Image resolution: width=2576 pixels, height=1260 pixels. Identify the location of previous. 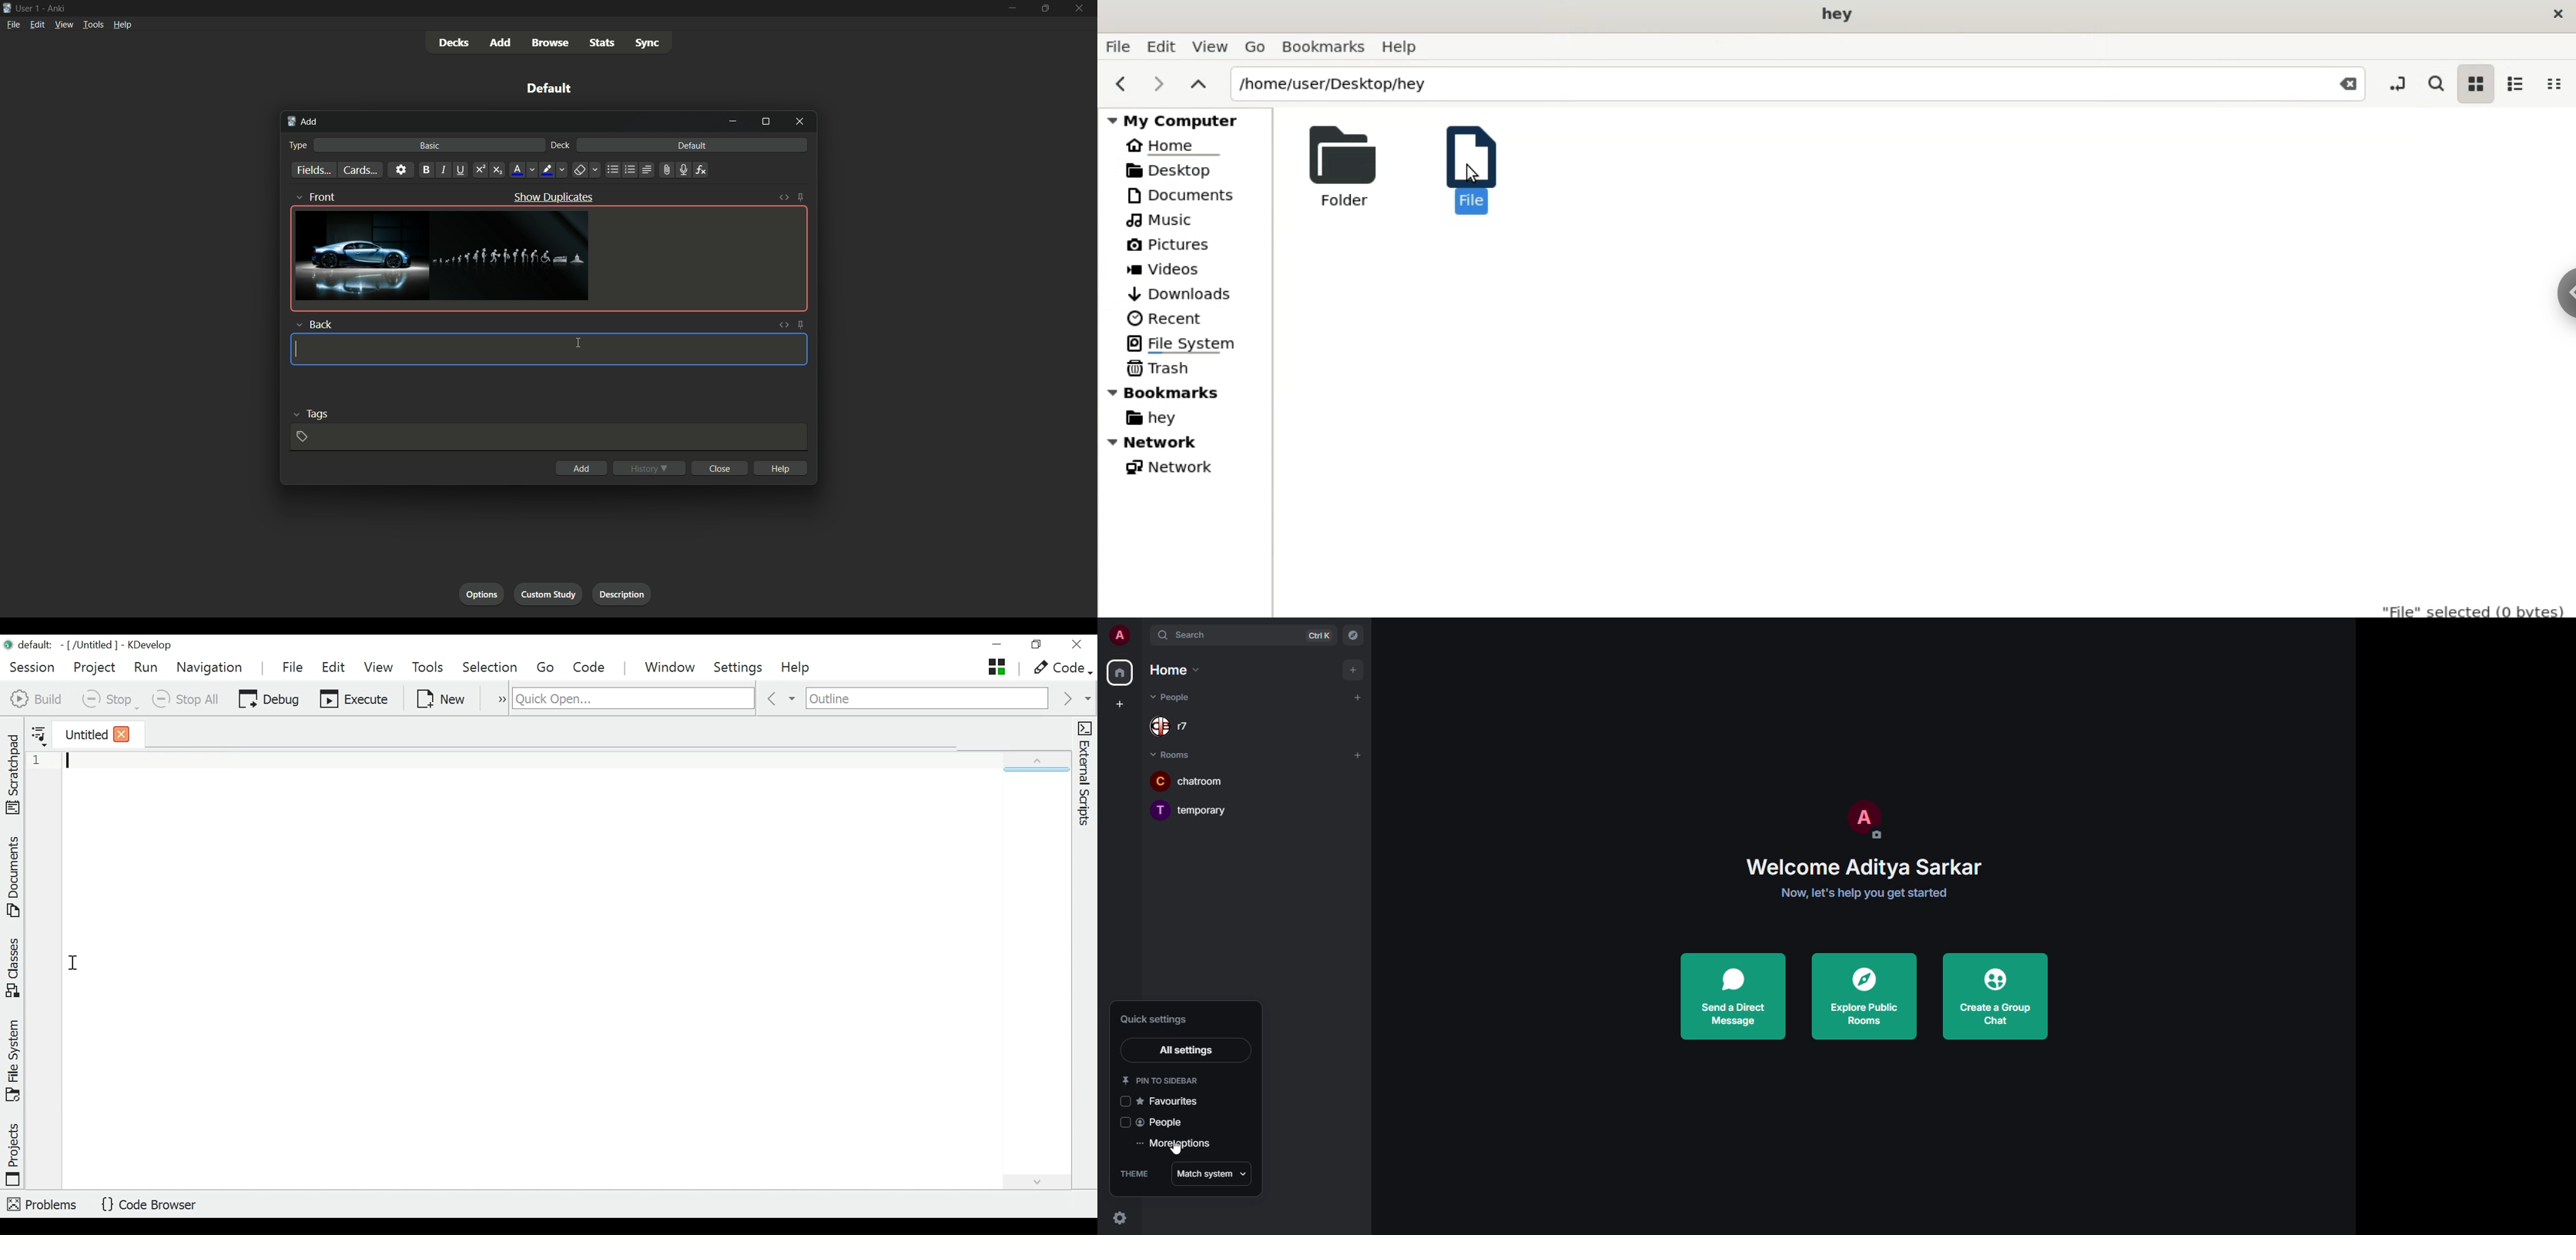
(1117, 83).